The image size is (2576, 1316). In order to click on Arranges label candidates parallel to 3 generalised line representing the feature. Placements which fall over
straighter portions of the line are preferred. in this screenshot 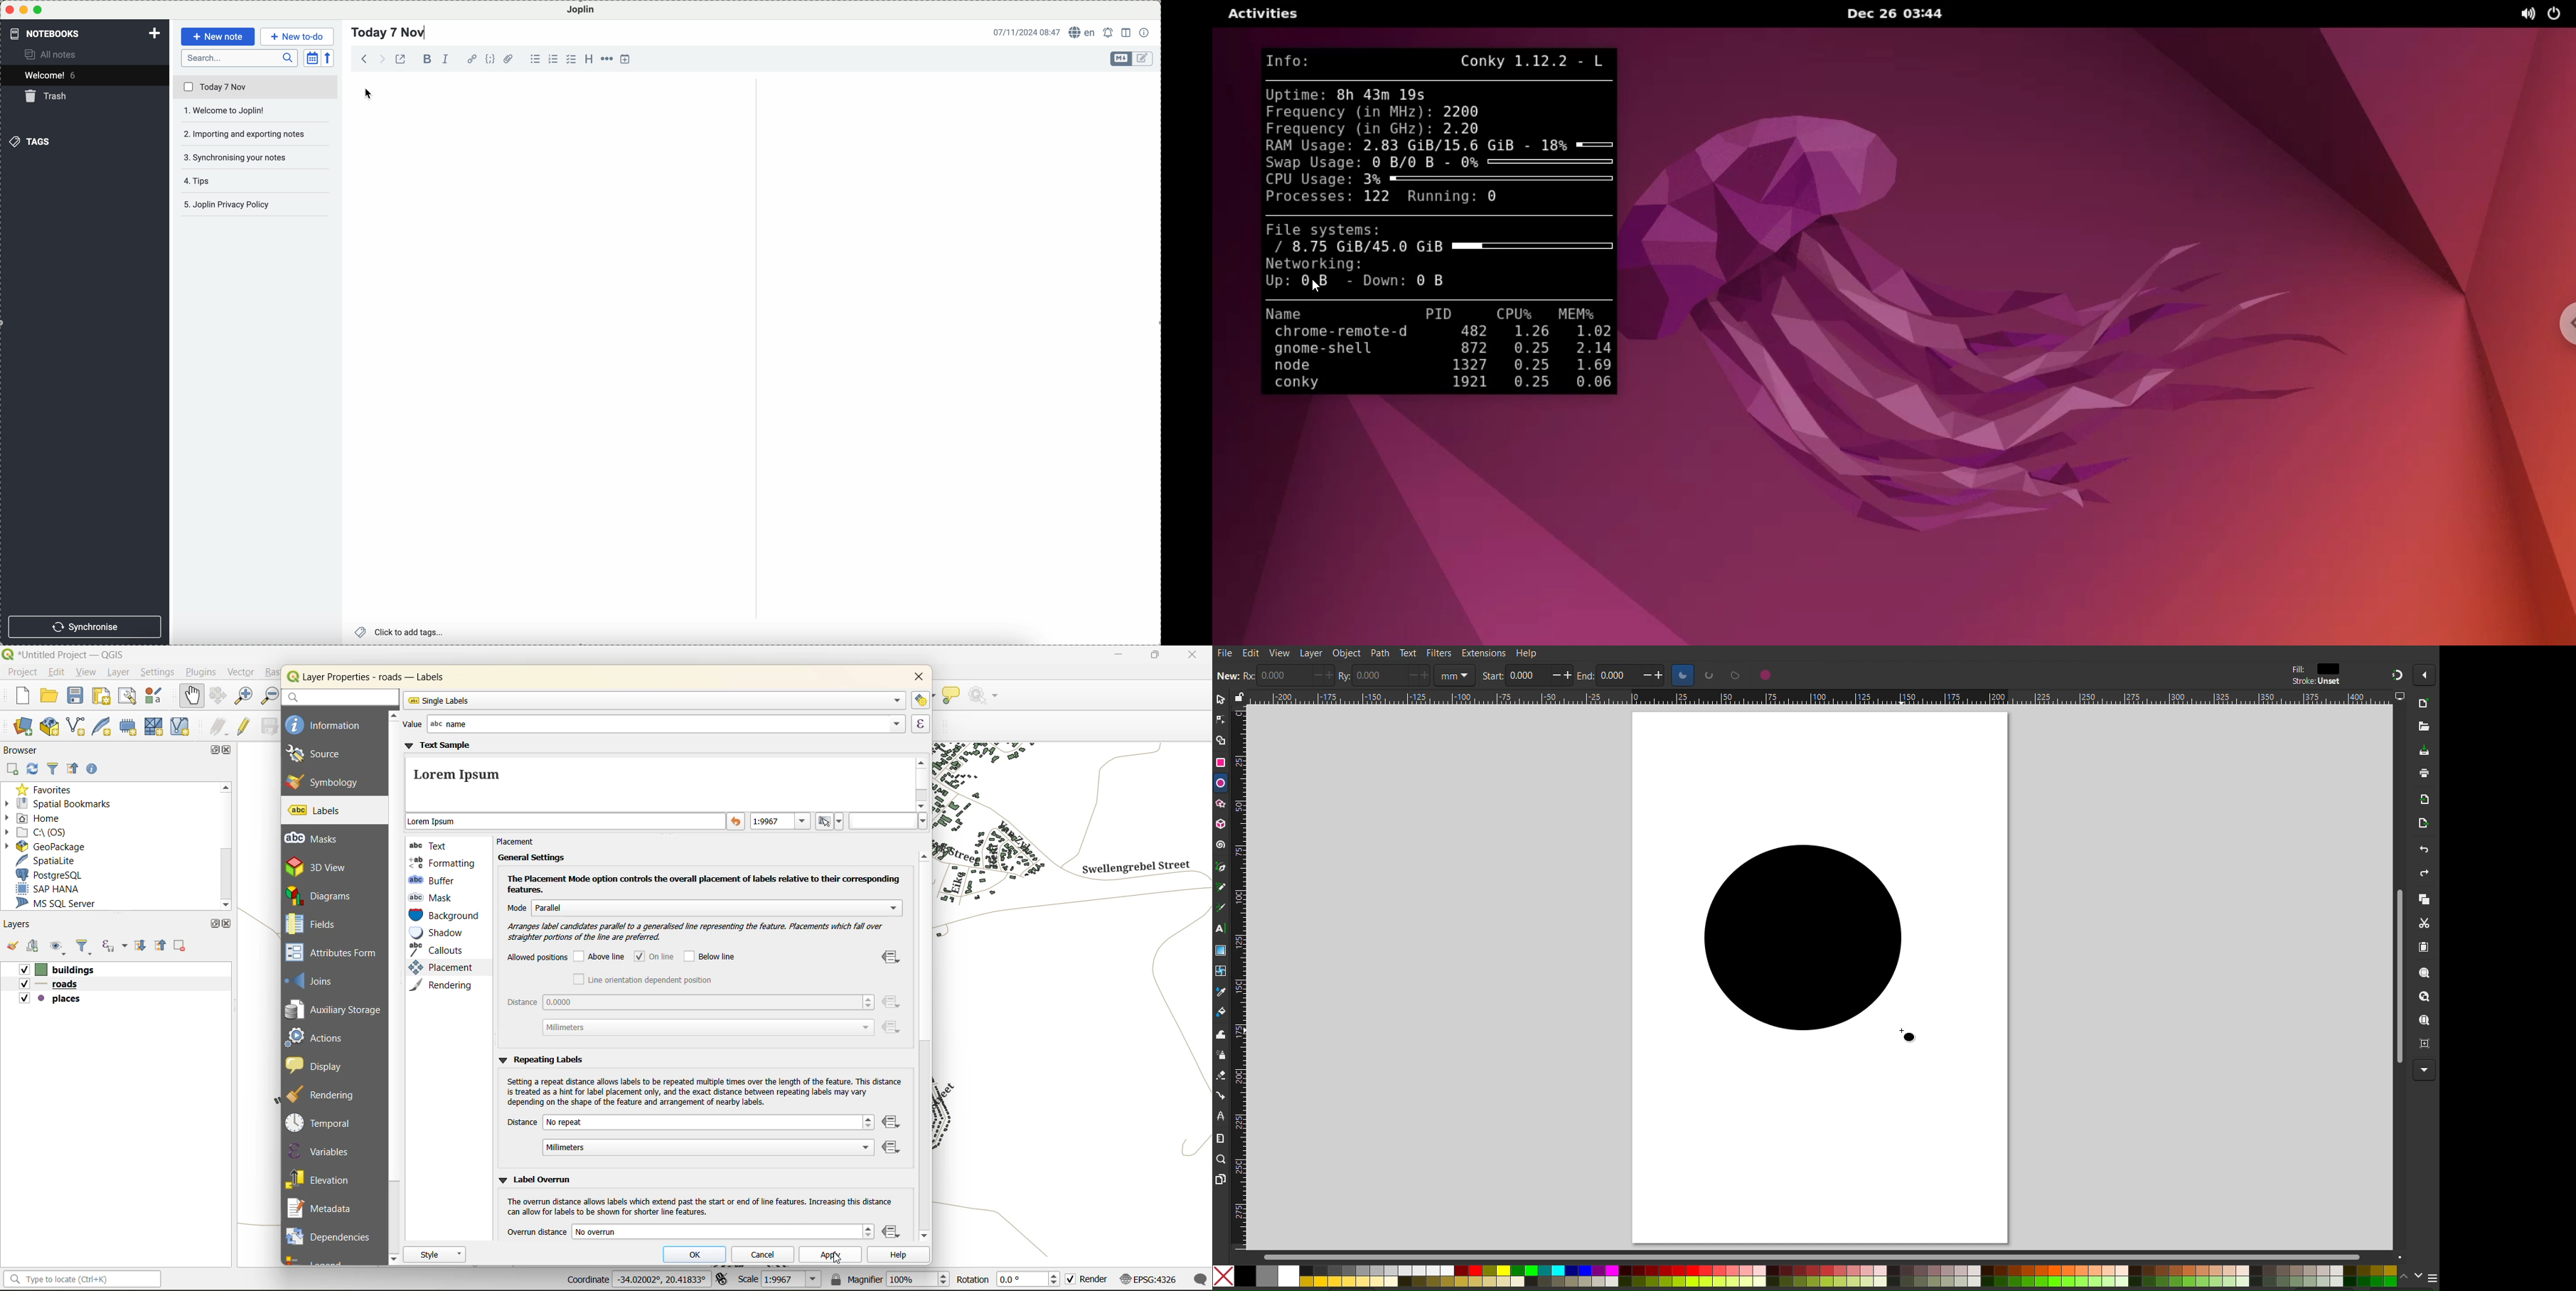, I will do `click(693, 932)`.